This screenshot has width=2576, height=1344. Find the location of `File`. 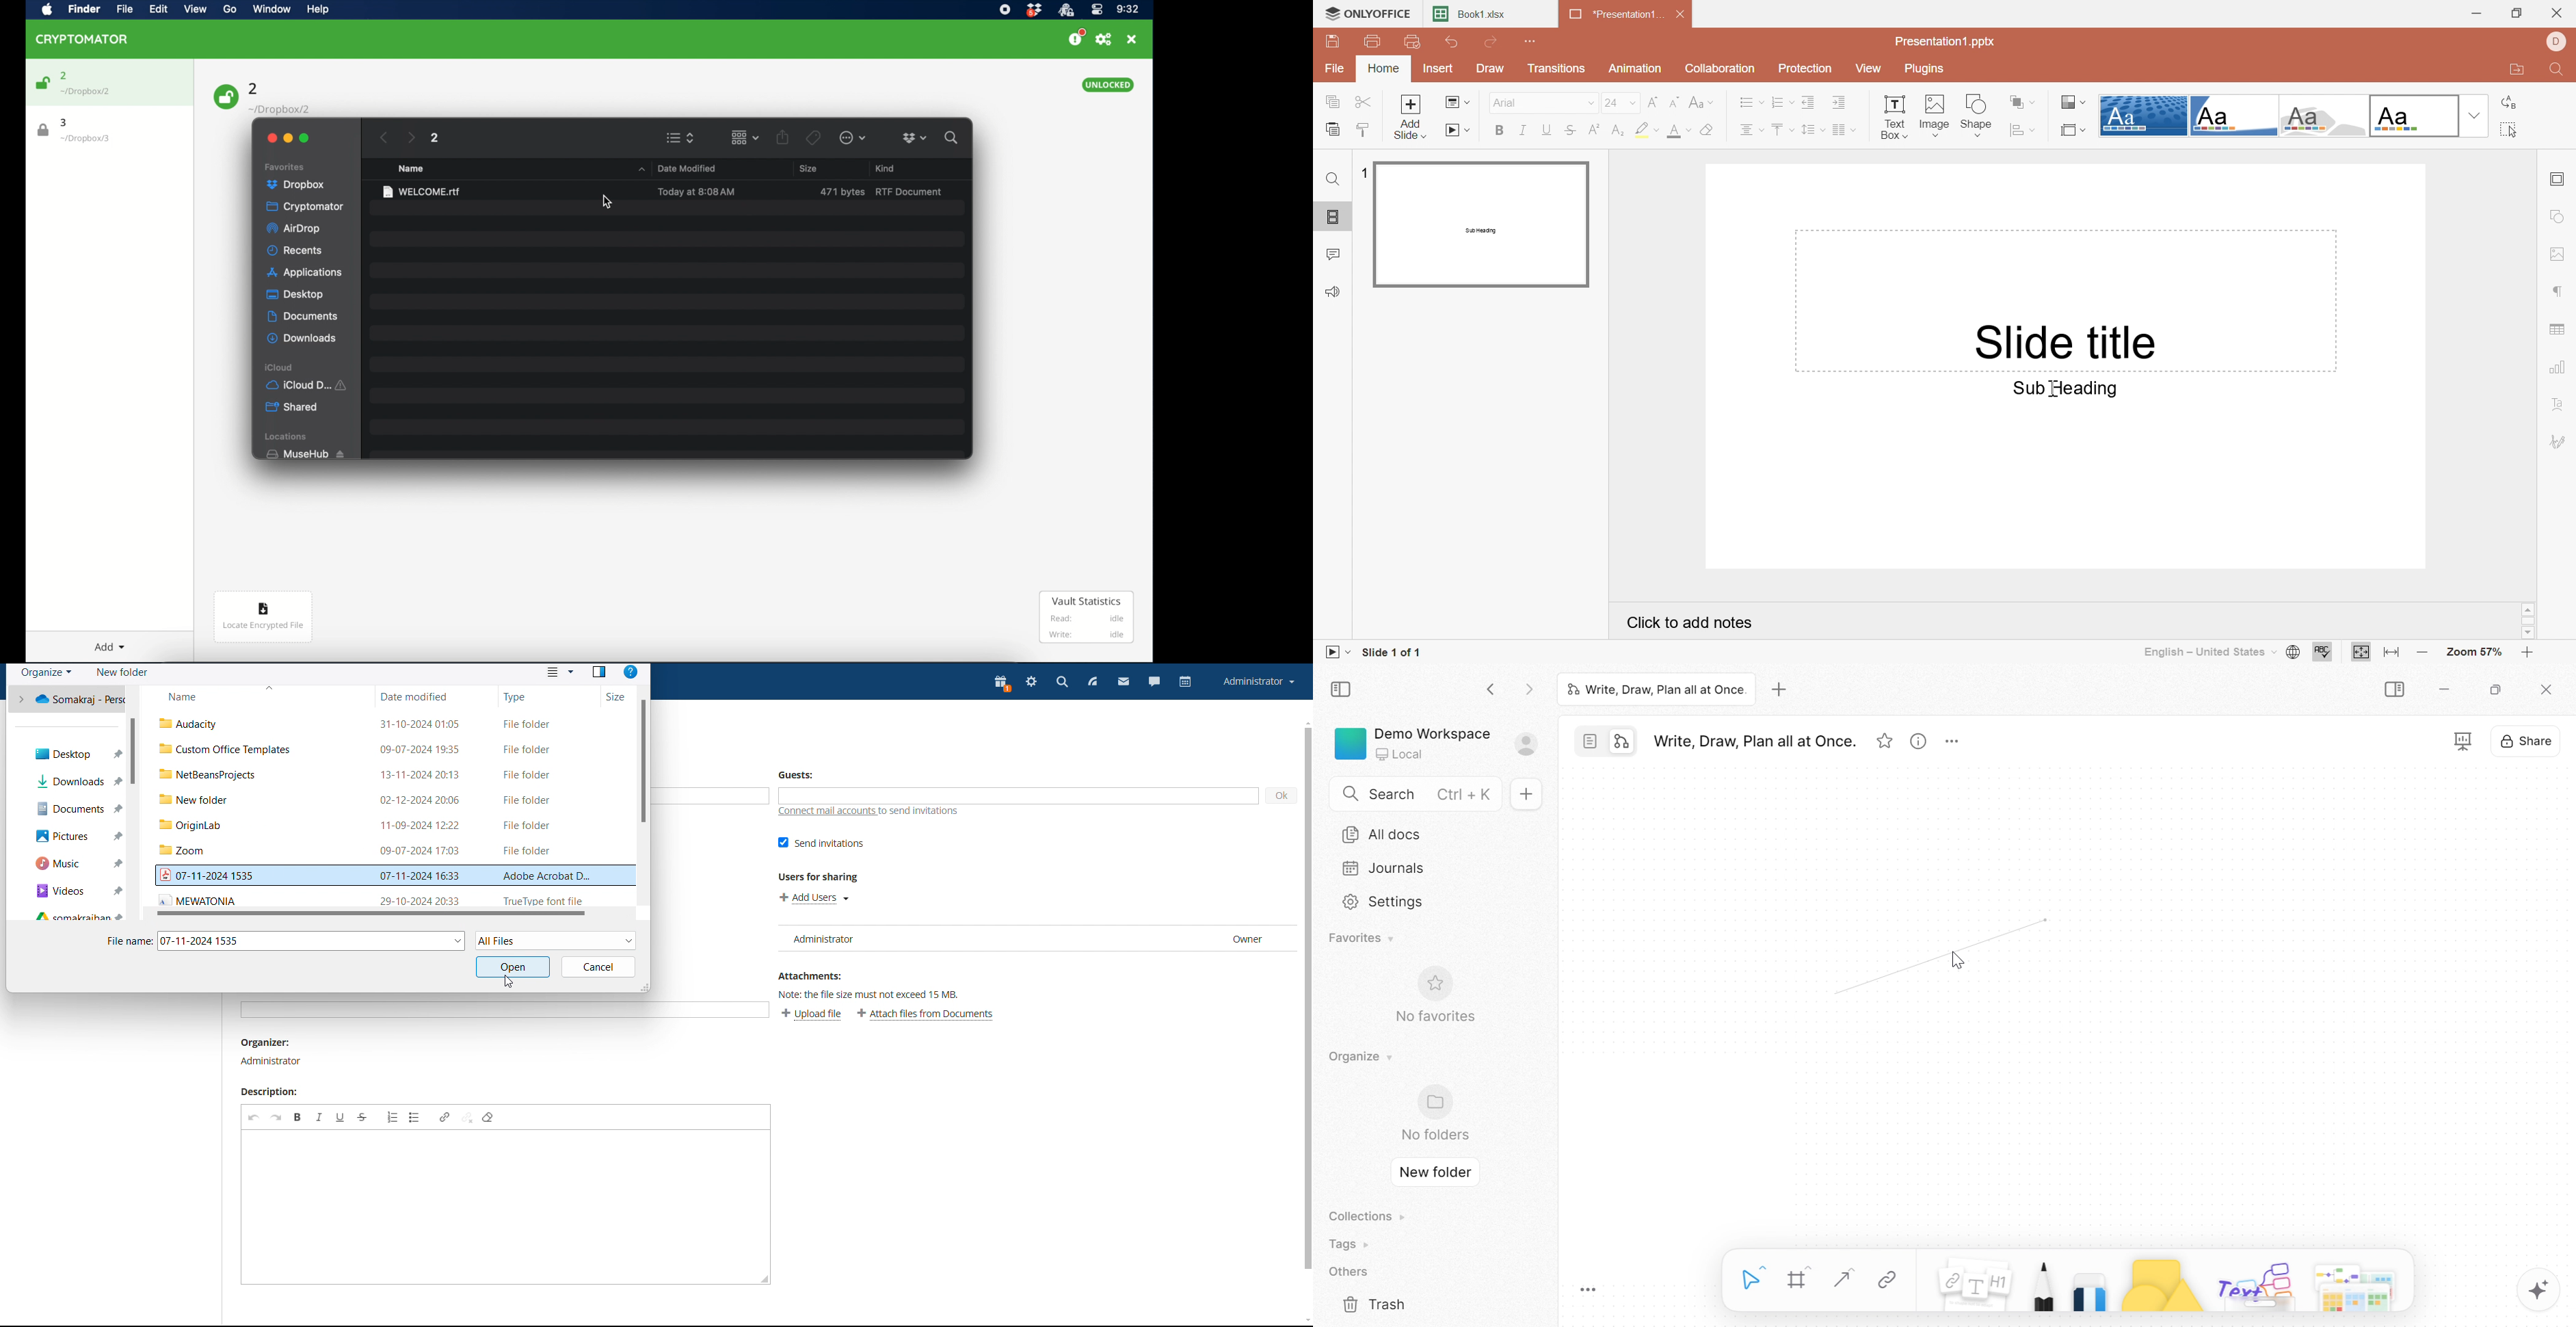

File is located at coordinates (1335, 68).